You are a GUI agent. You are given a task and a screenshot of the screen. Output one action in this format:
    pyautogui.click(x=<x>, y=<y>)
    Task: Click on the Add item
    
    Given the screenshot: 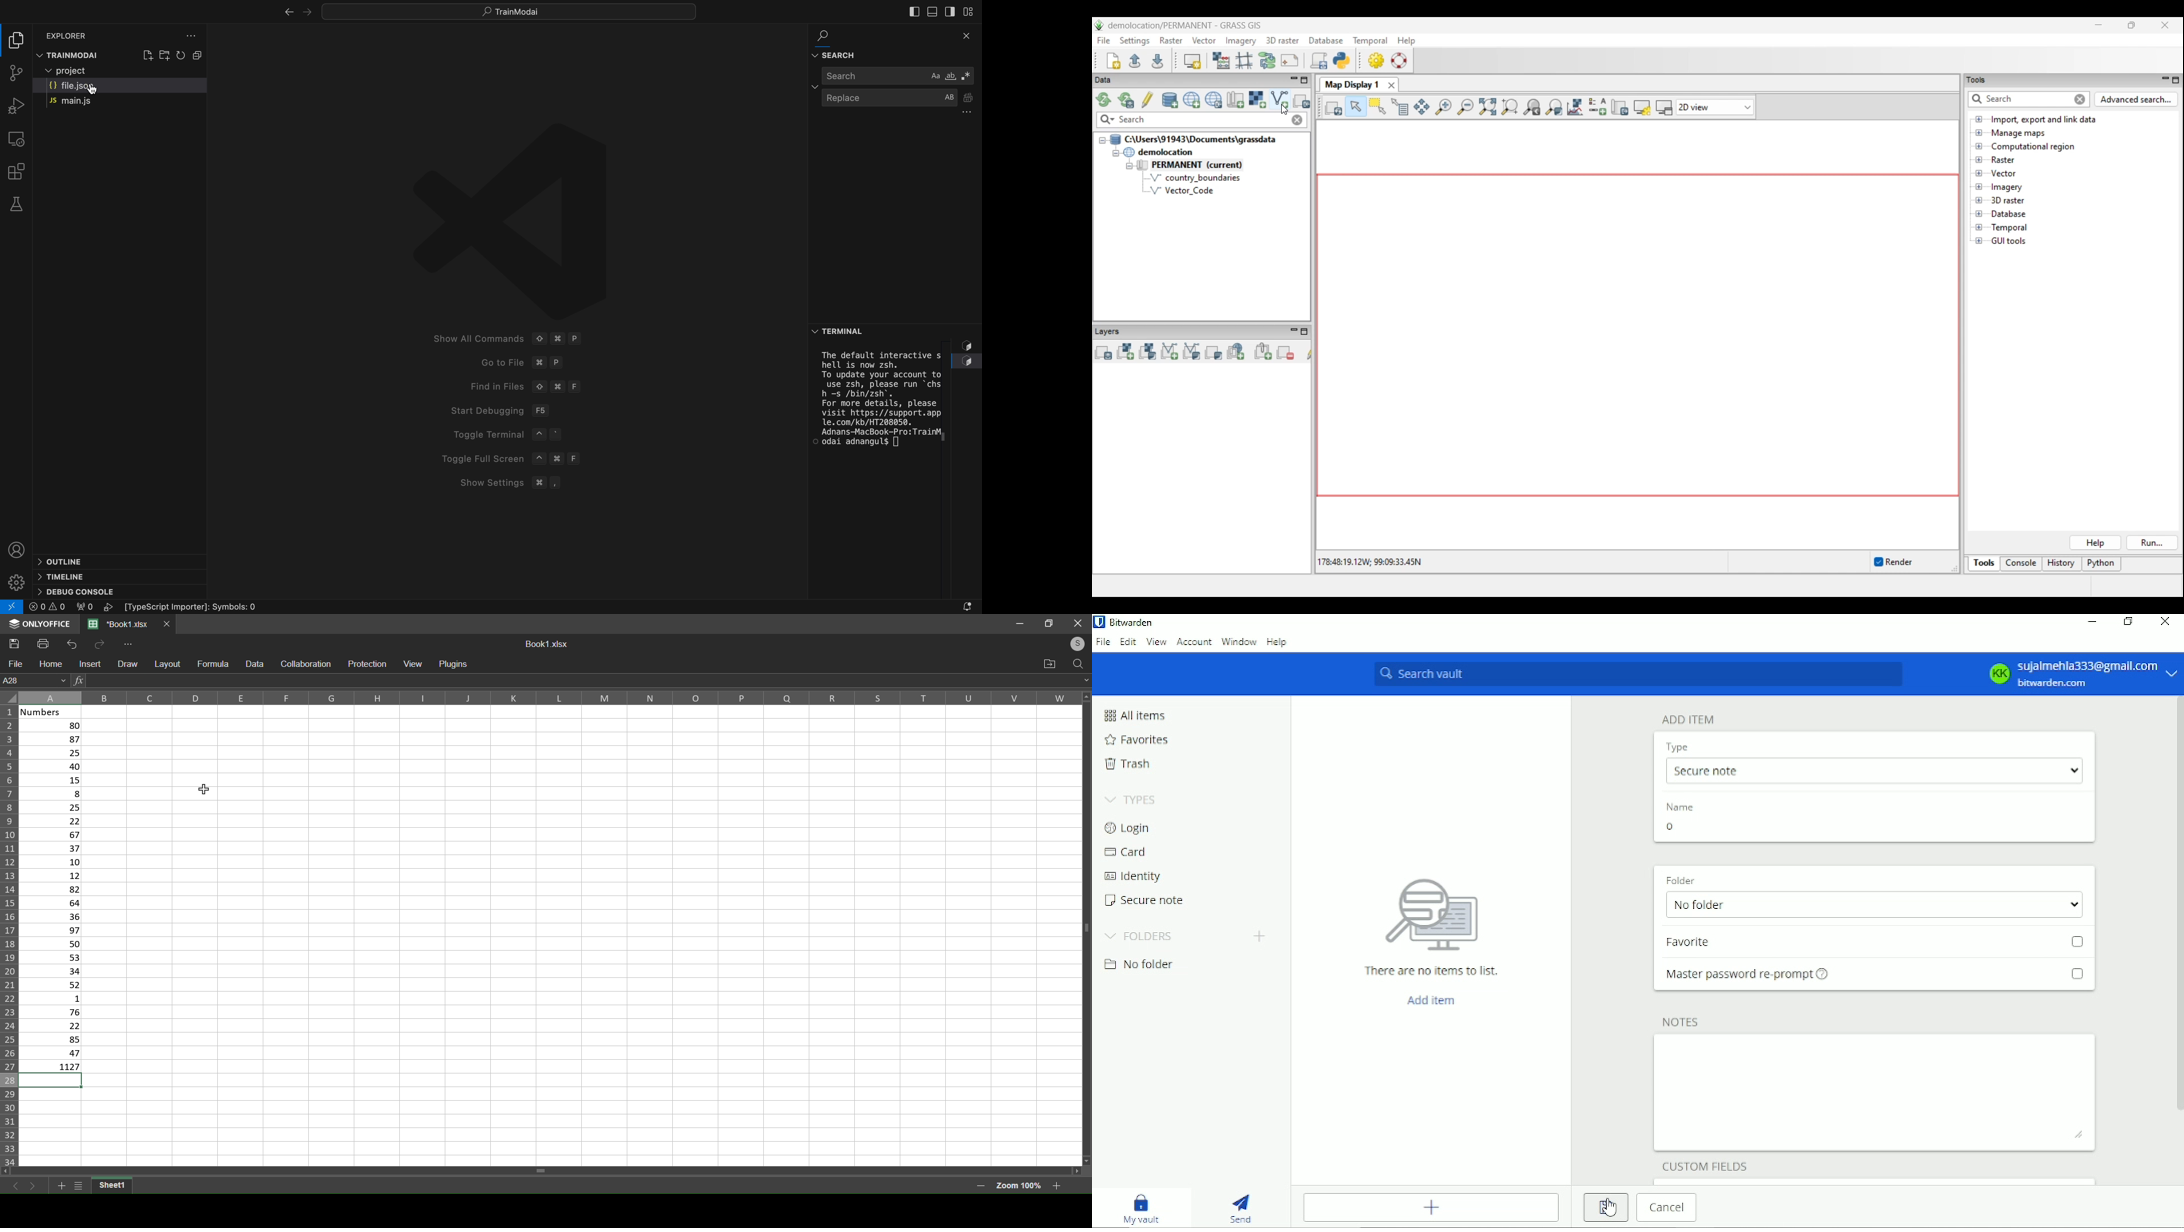 What is the action you would take?
    pyautogui.click(x=1429, y=999)
    